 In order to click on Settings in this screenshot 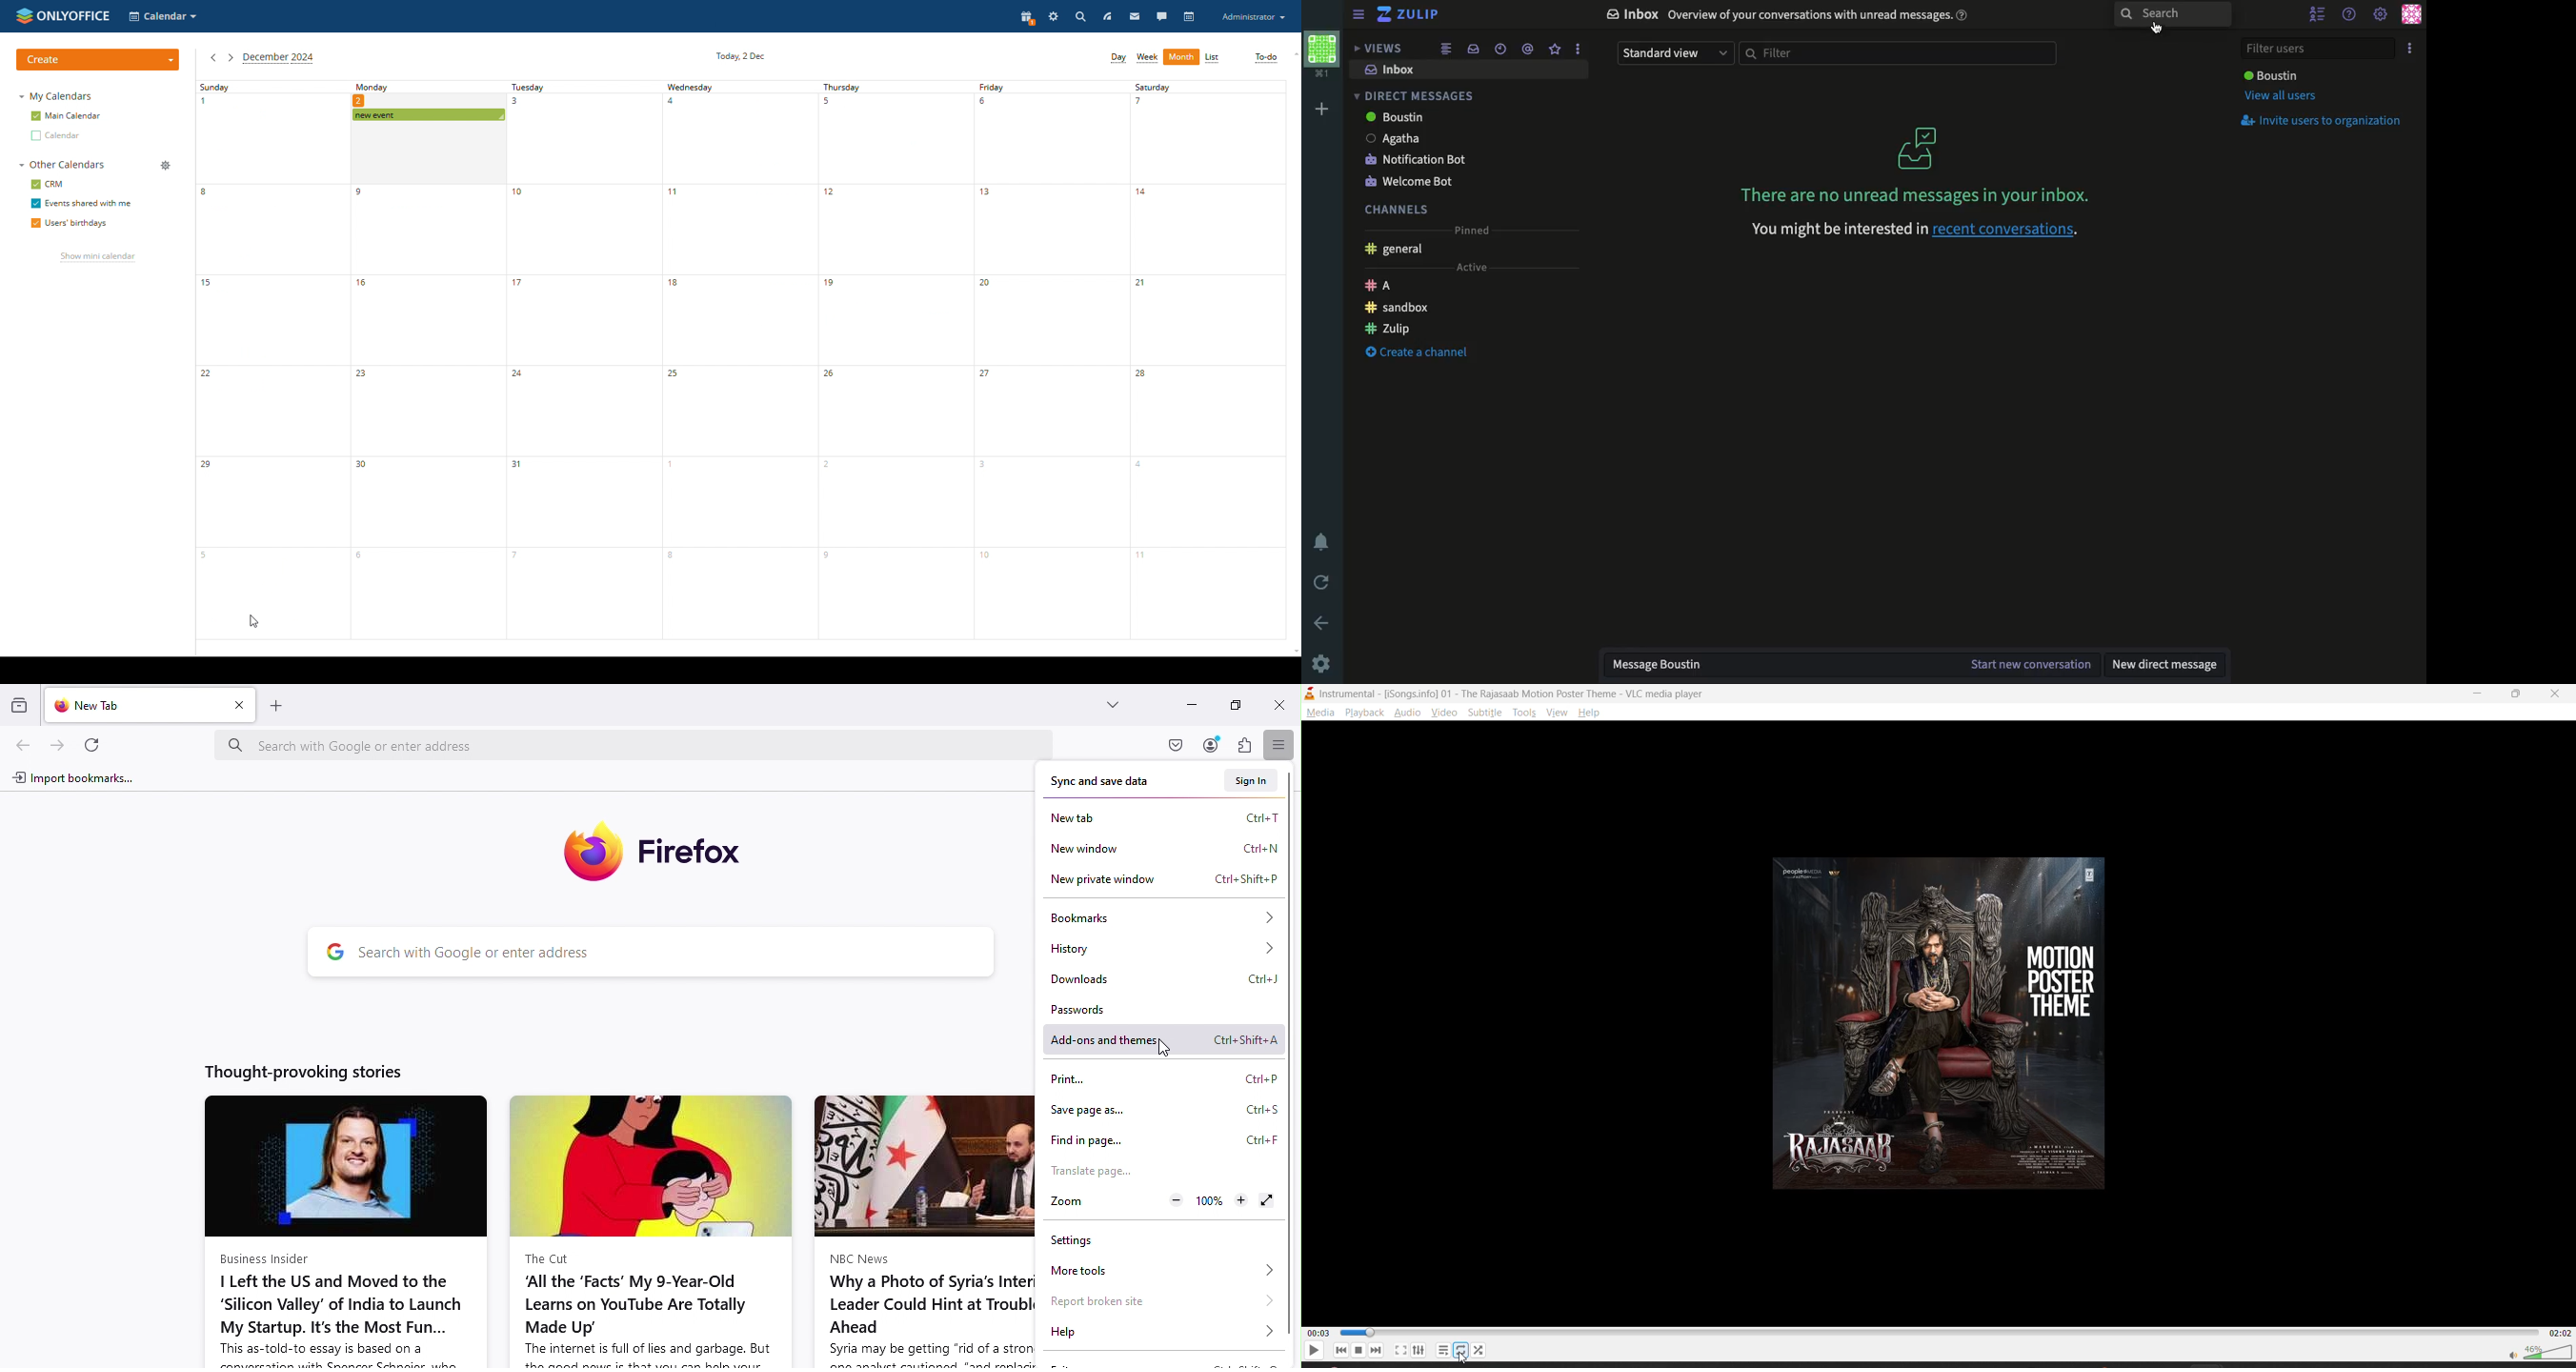, I will do `click(1070, 1243)`.